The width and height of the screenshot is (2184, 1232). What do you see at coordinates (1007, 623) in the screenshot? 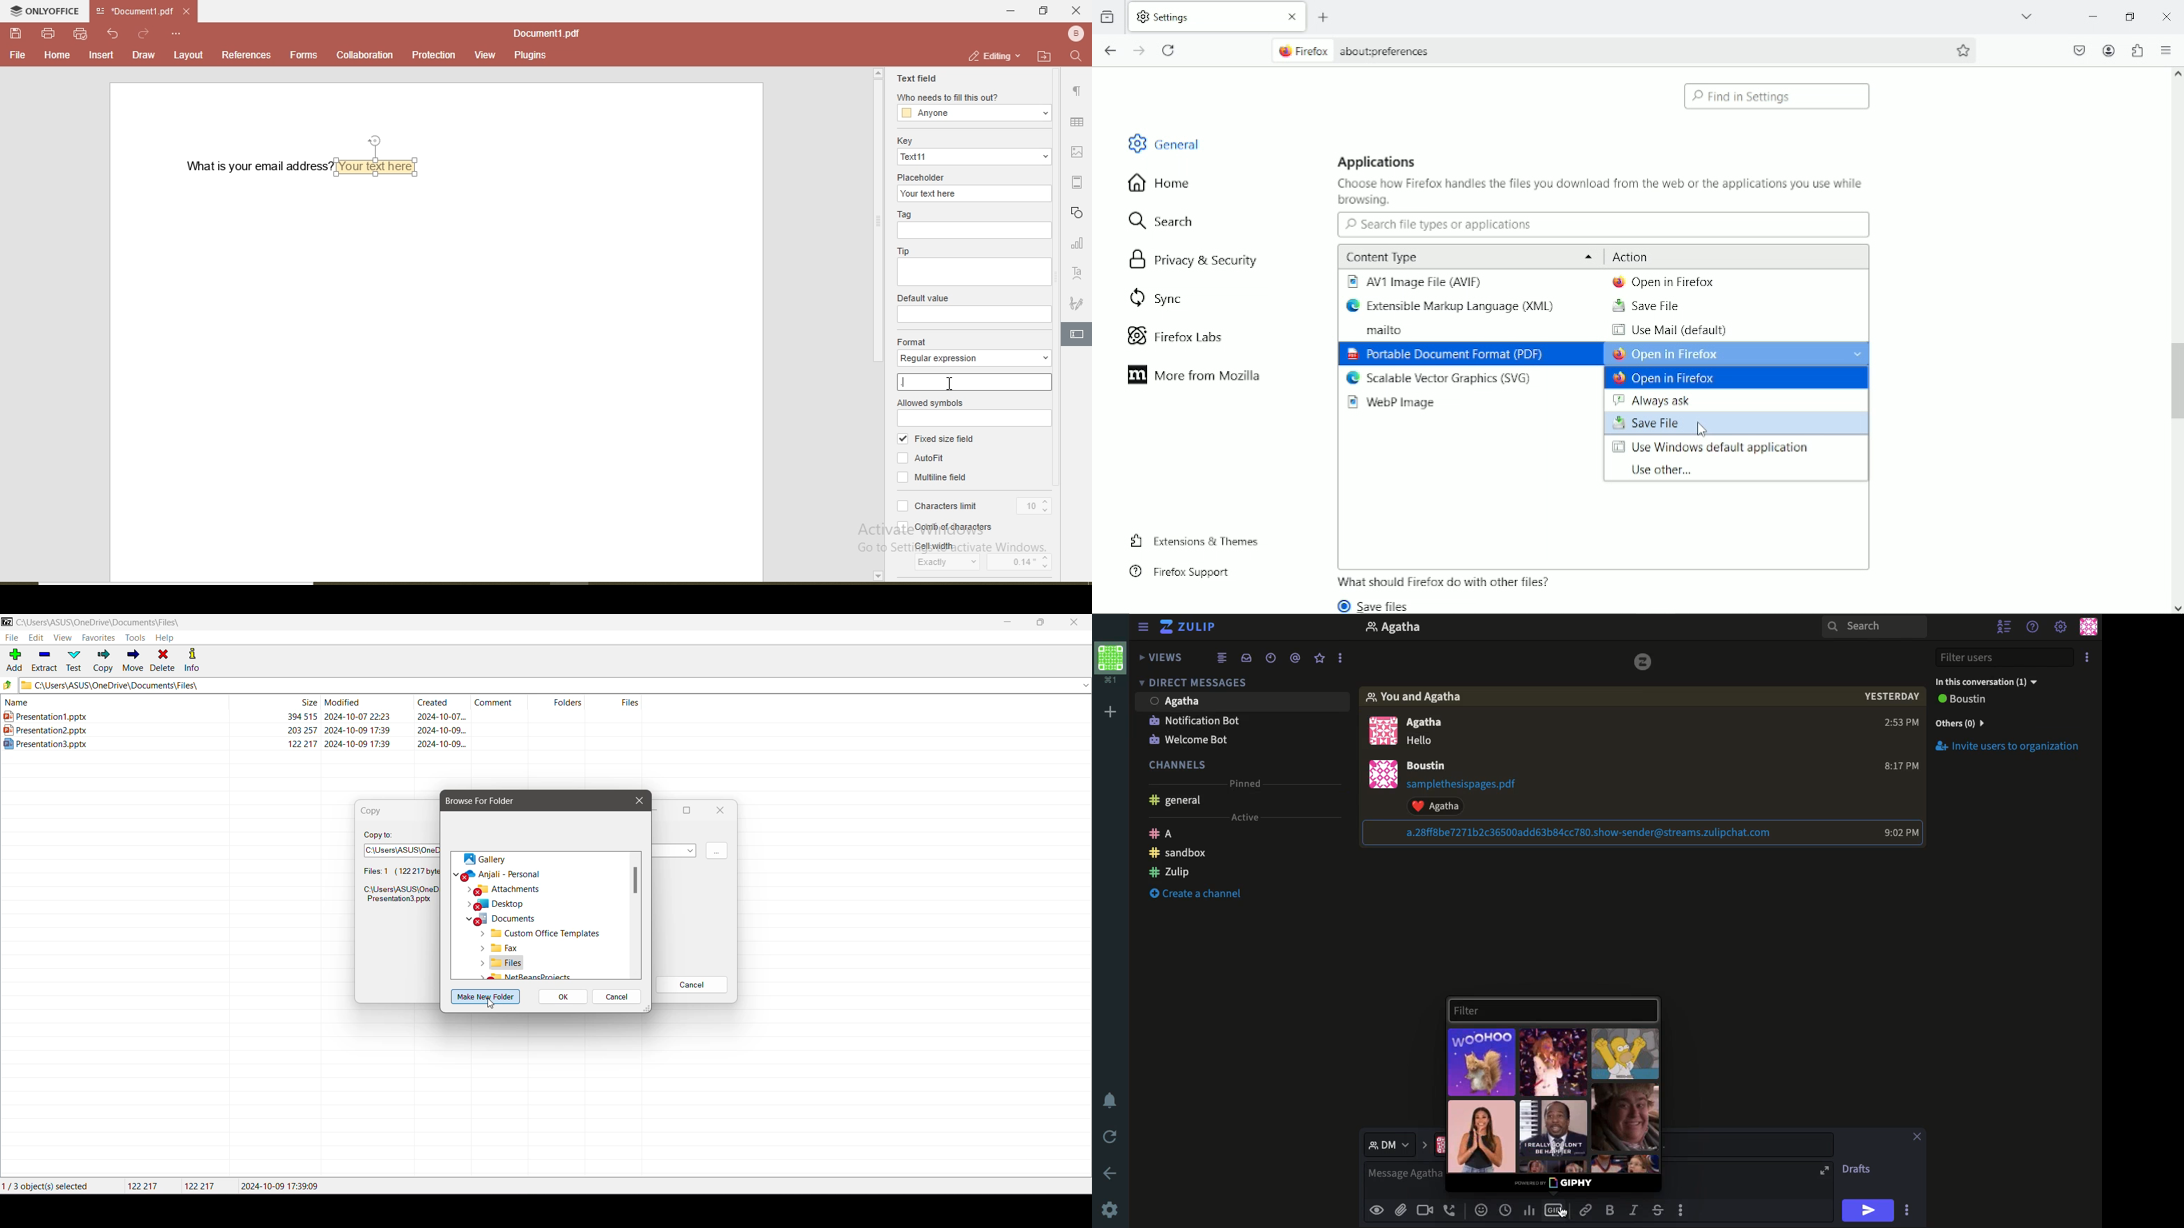
I see `Minimize` at bounding box center [1007, 623].